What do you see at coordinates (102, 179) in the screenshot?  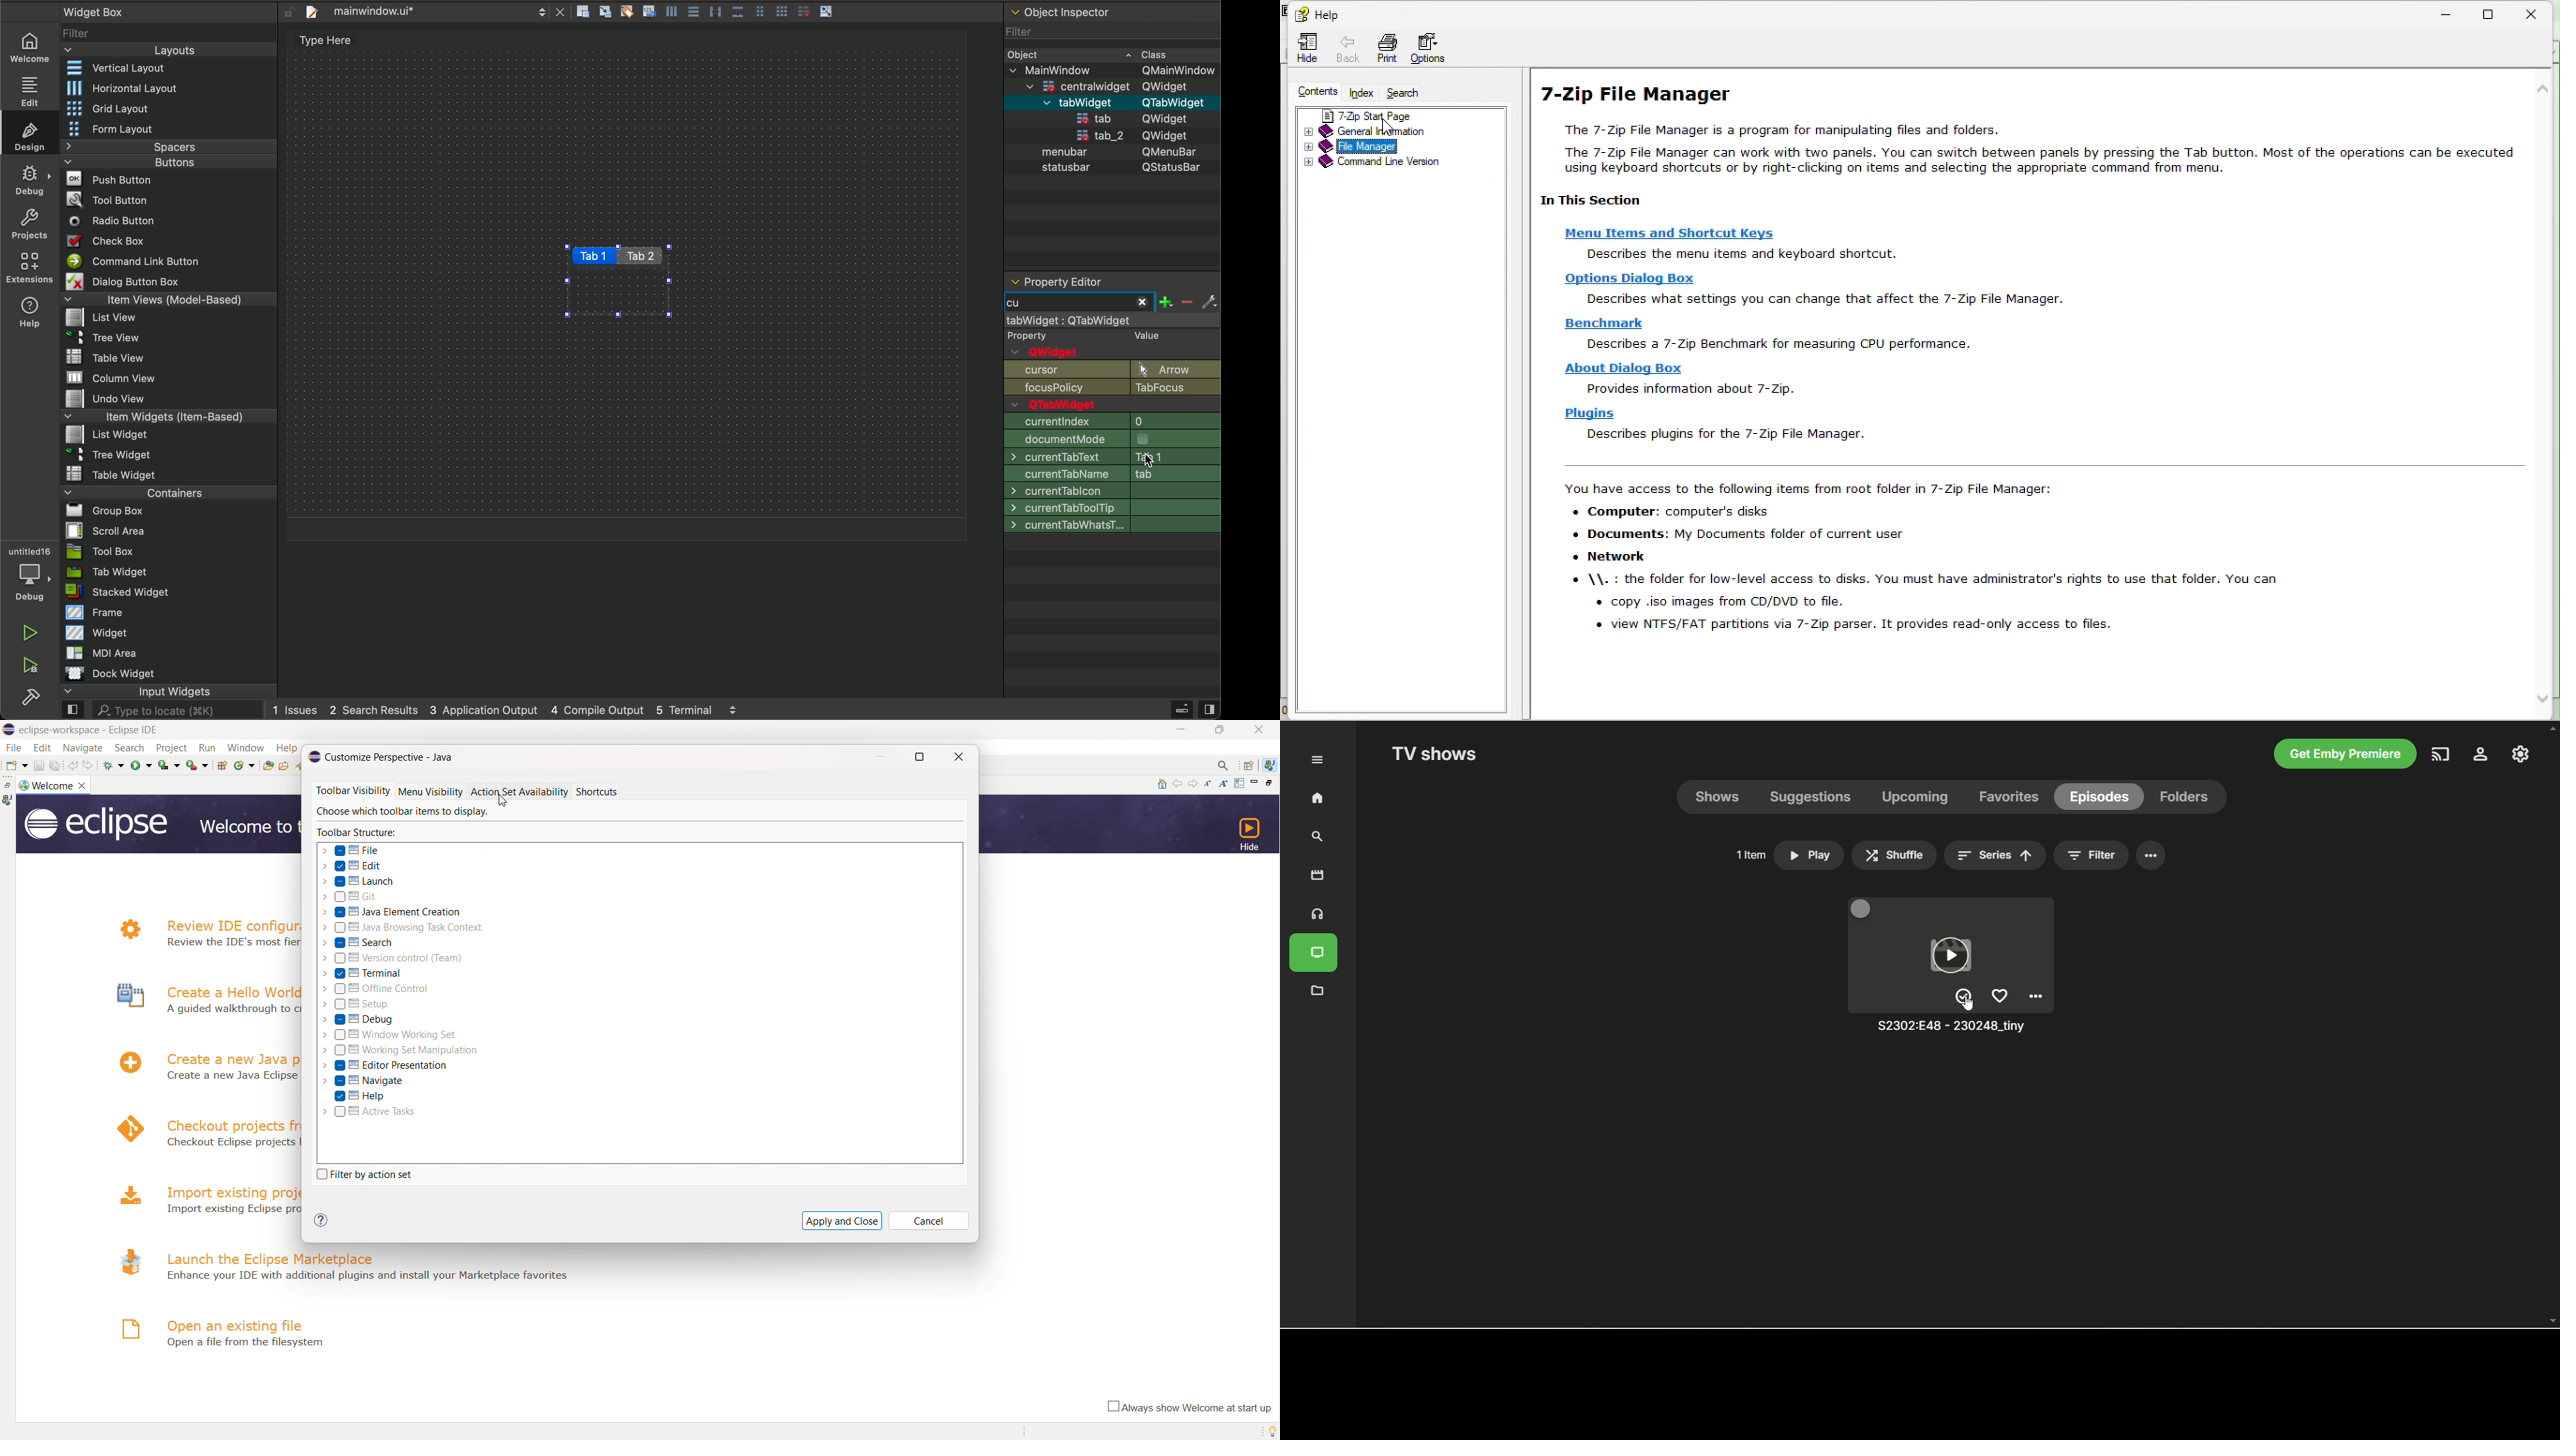 I see `Push Button` at bounding box center [102, 179].